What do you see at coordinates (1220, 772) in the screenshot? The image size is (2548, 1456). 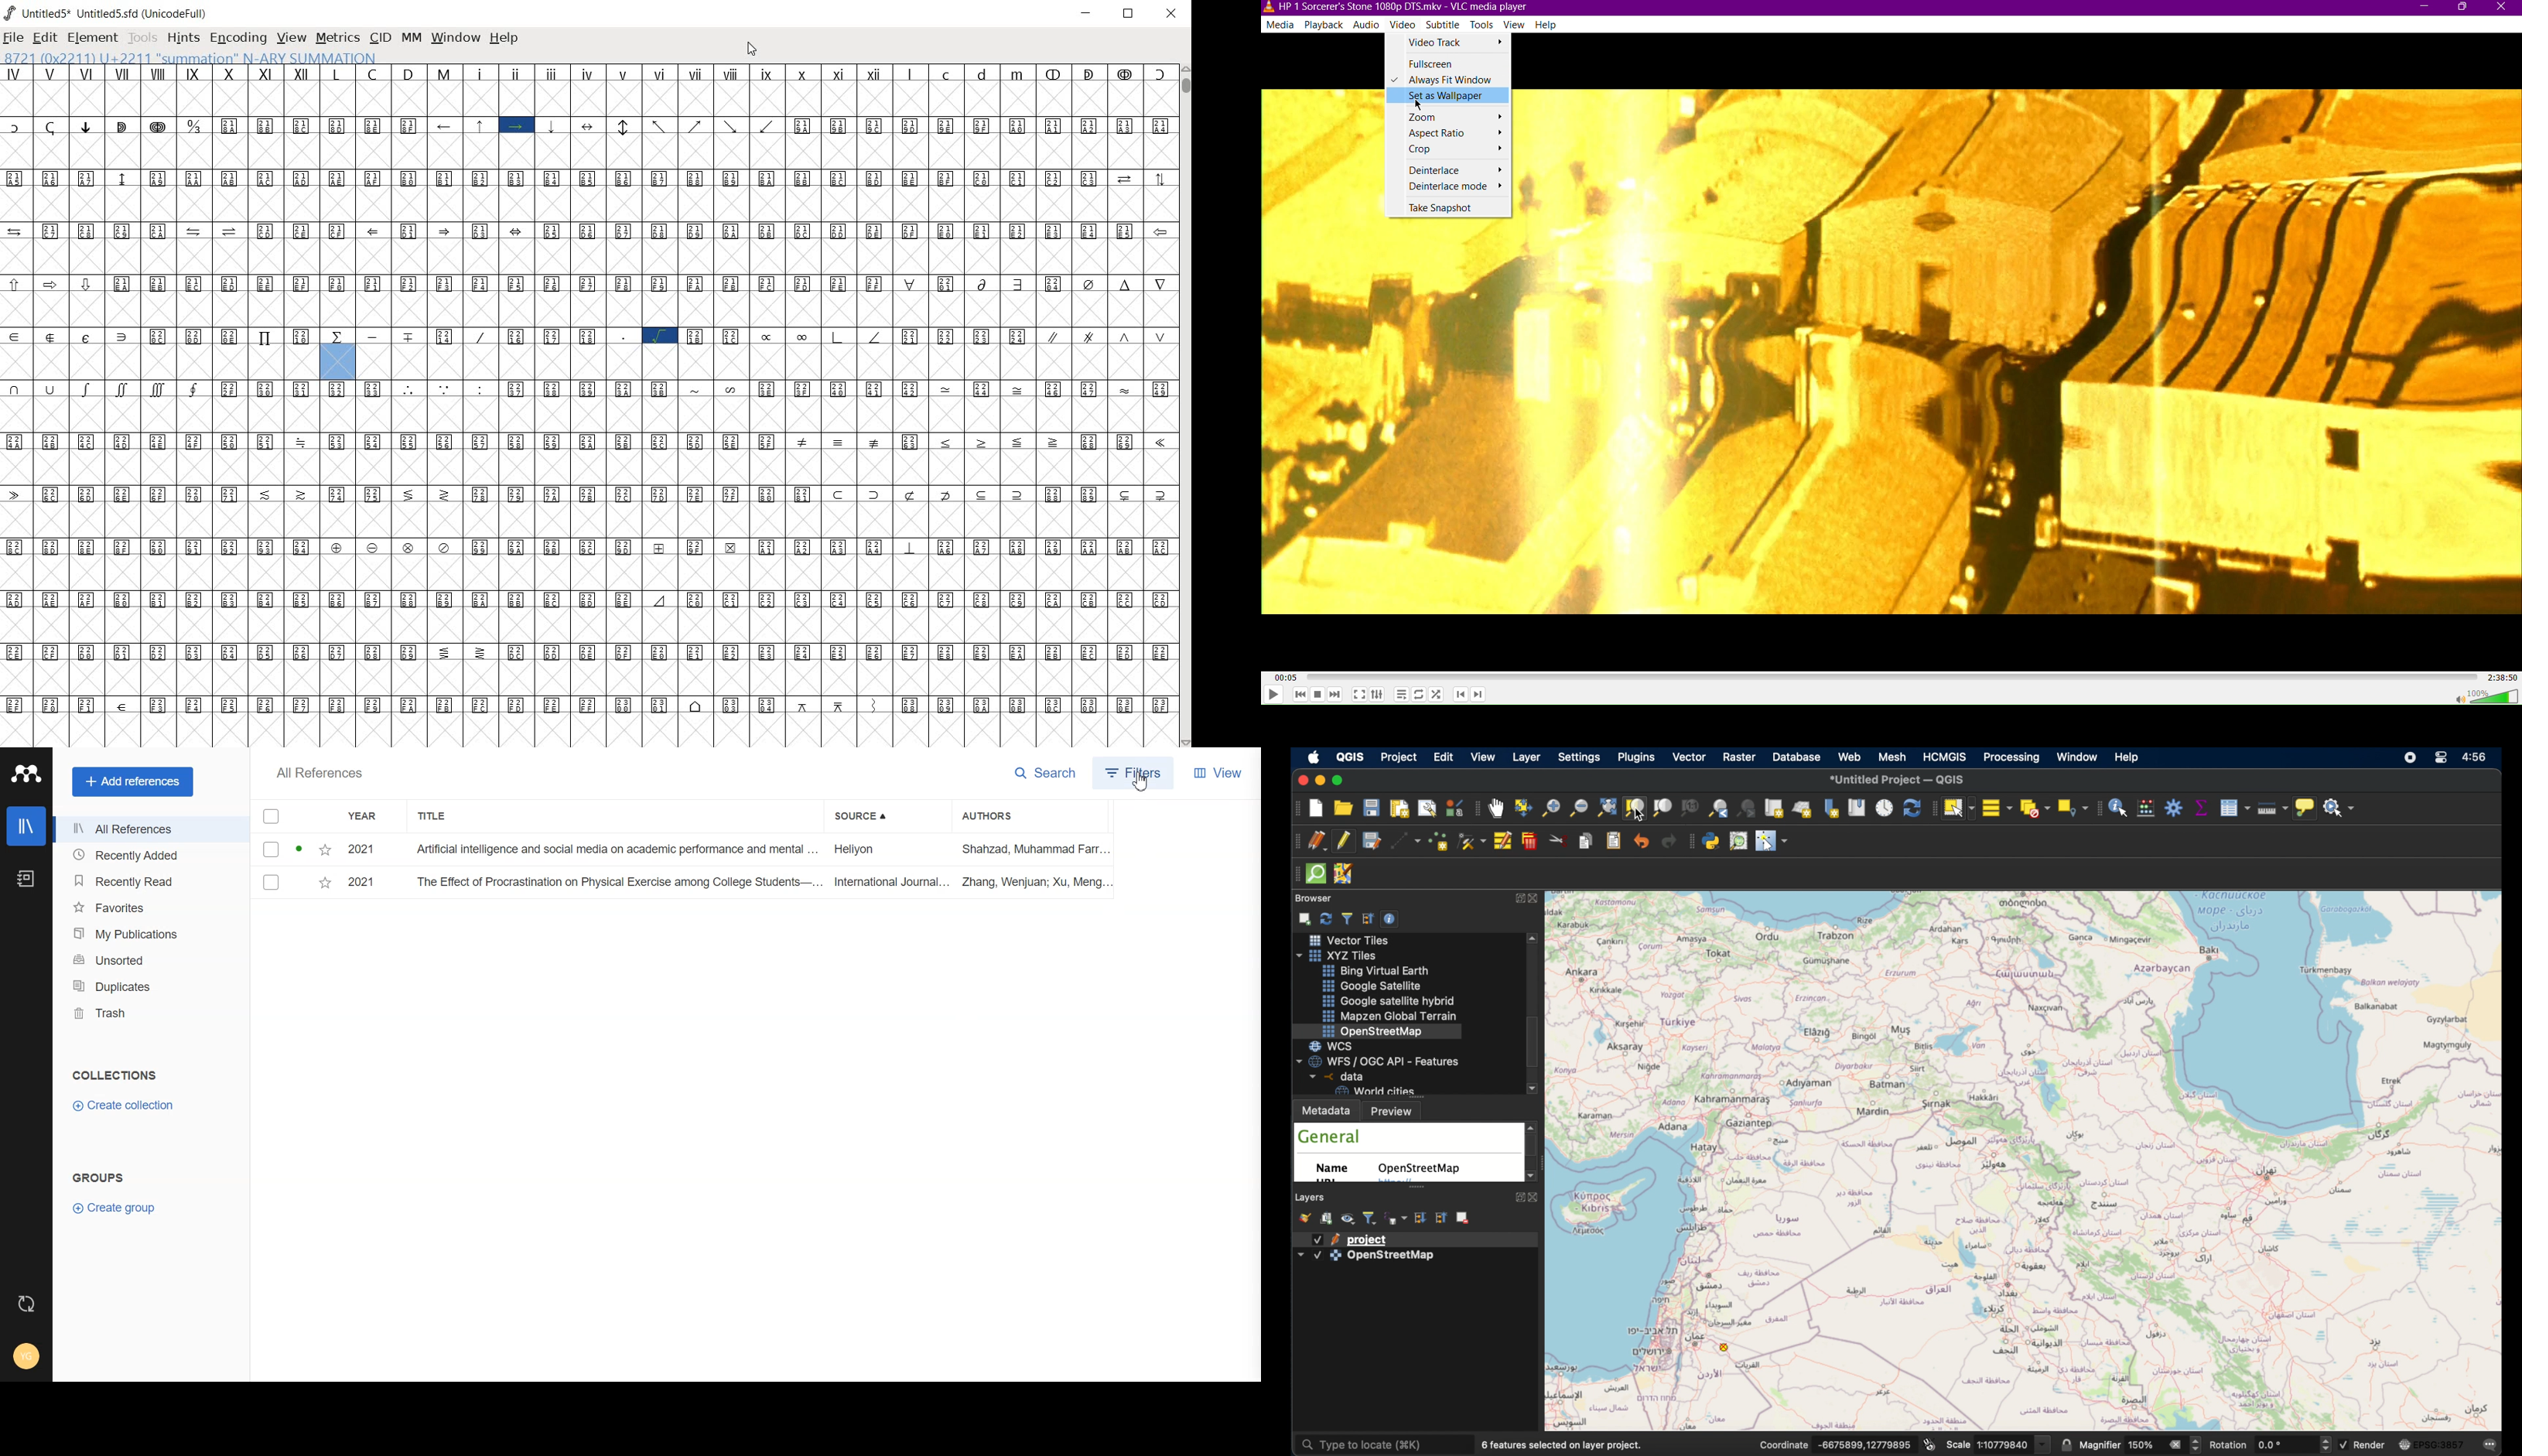 I see `View` at bounding box center [1220, 772].